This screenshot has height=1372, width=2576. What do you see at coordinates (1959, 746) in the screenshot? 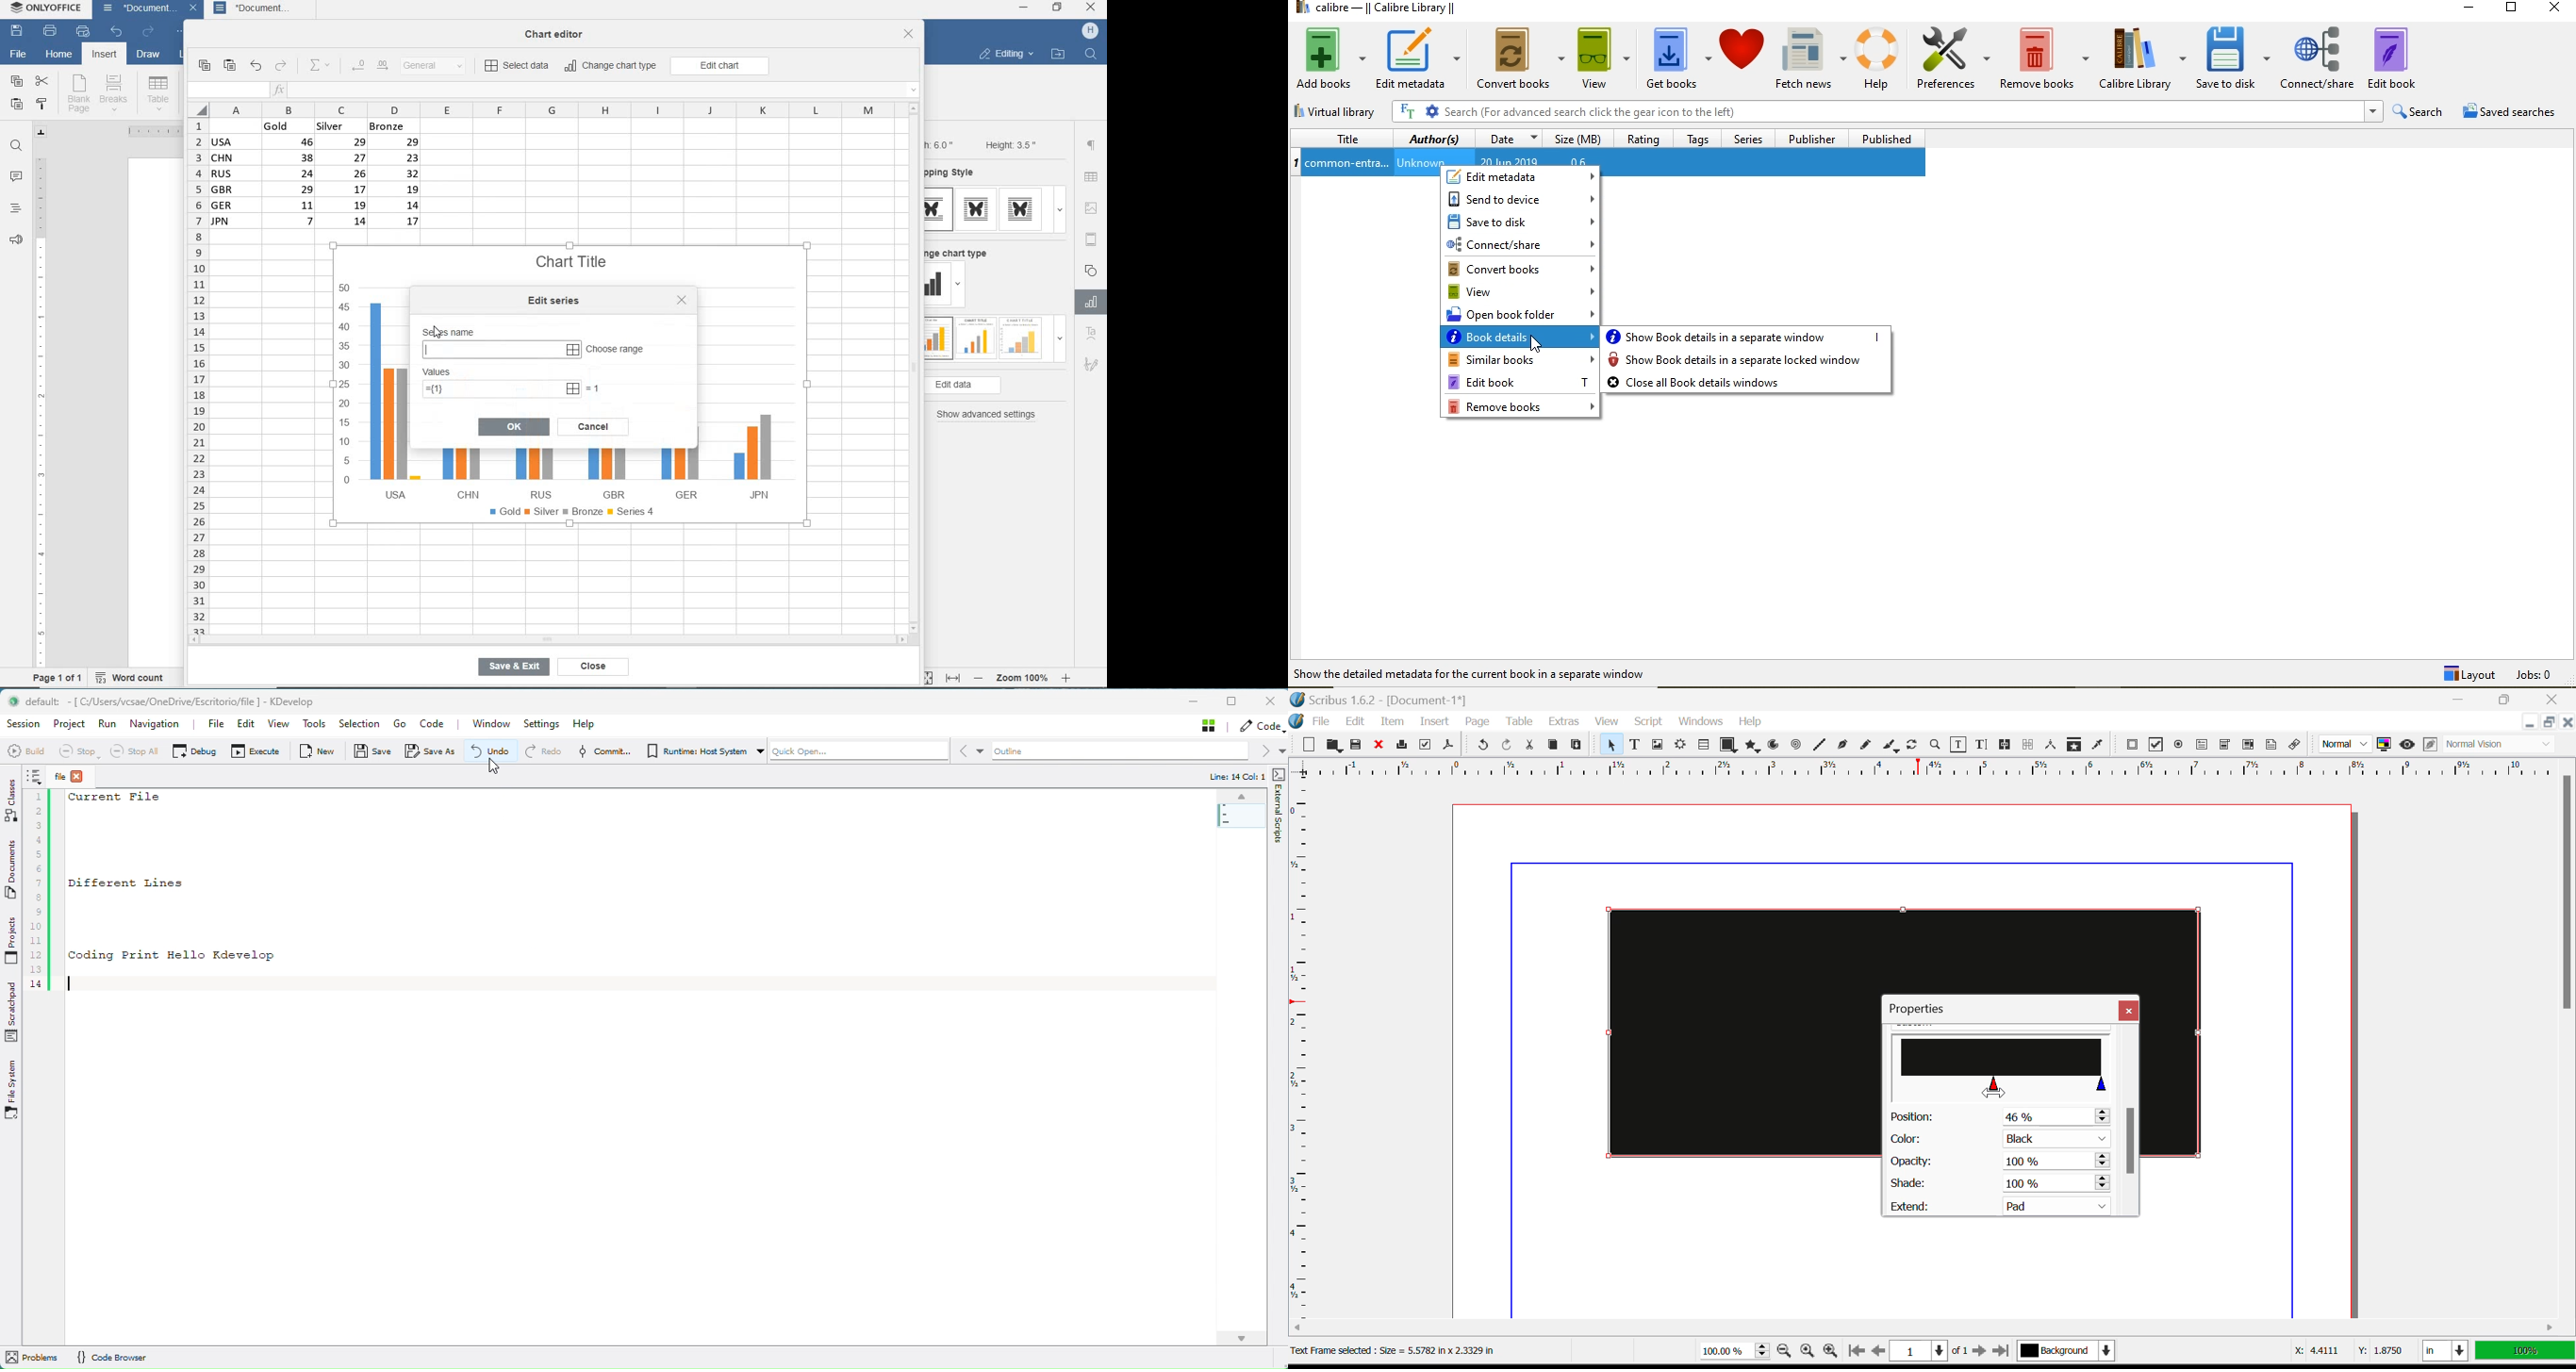
I see `Edit Contents of Frame` at bounding box center [1959, 746].